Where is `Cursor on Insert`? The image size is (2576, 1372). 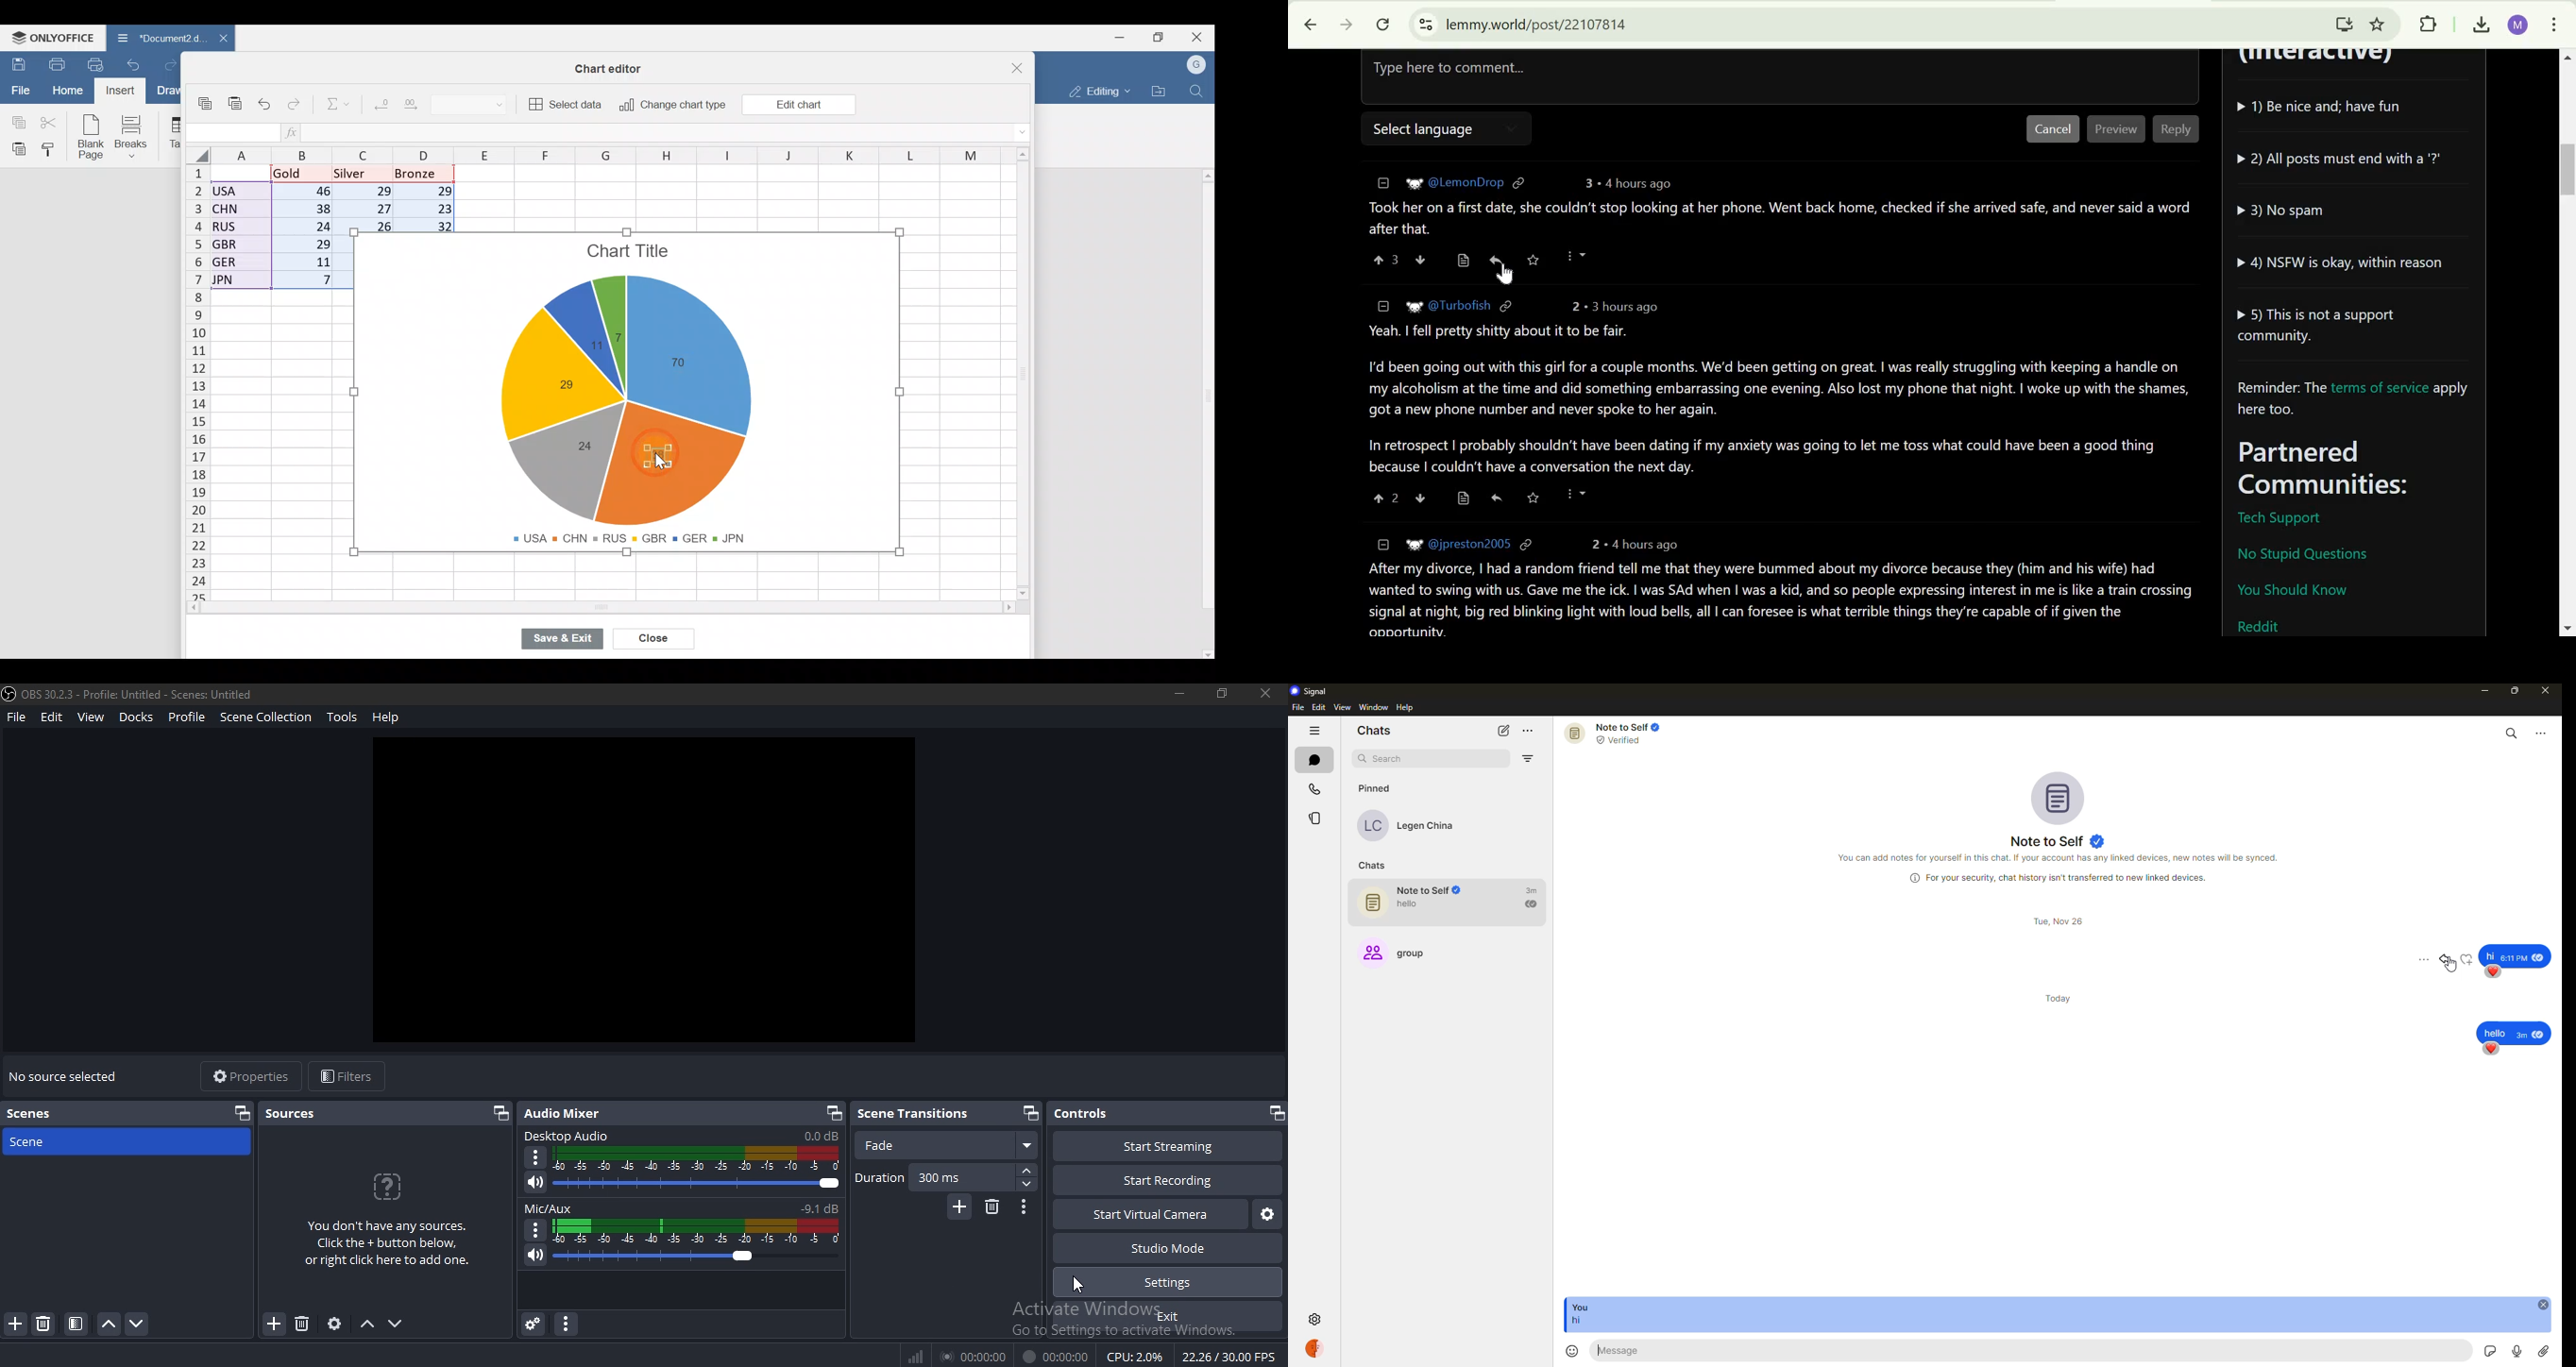
Cursor on Insert is located at coordinates (125, 91).